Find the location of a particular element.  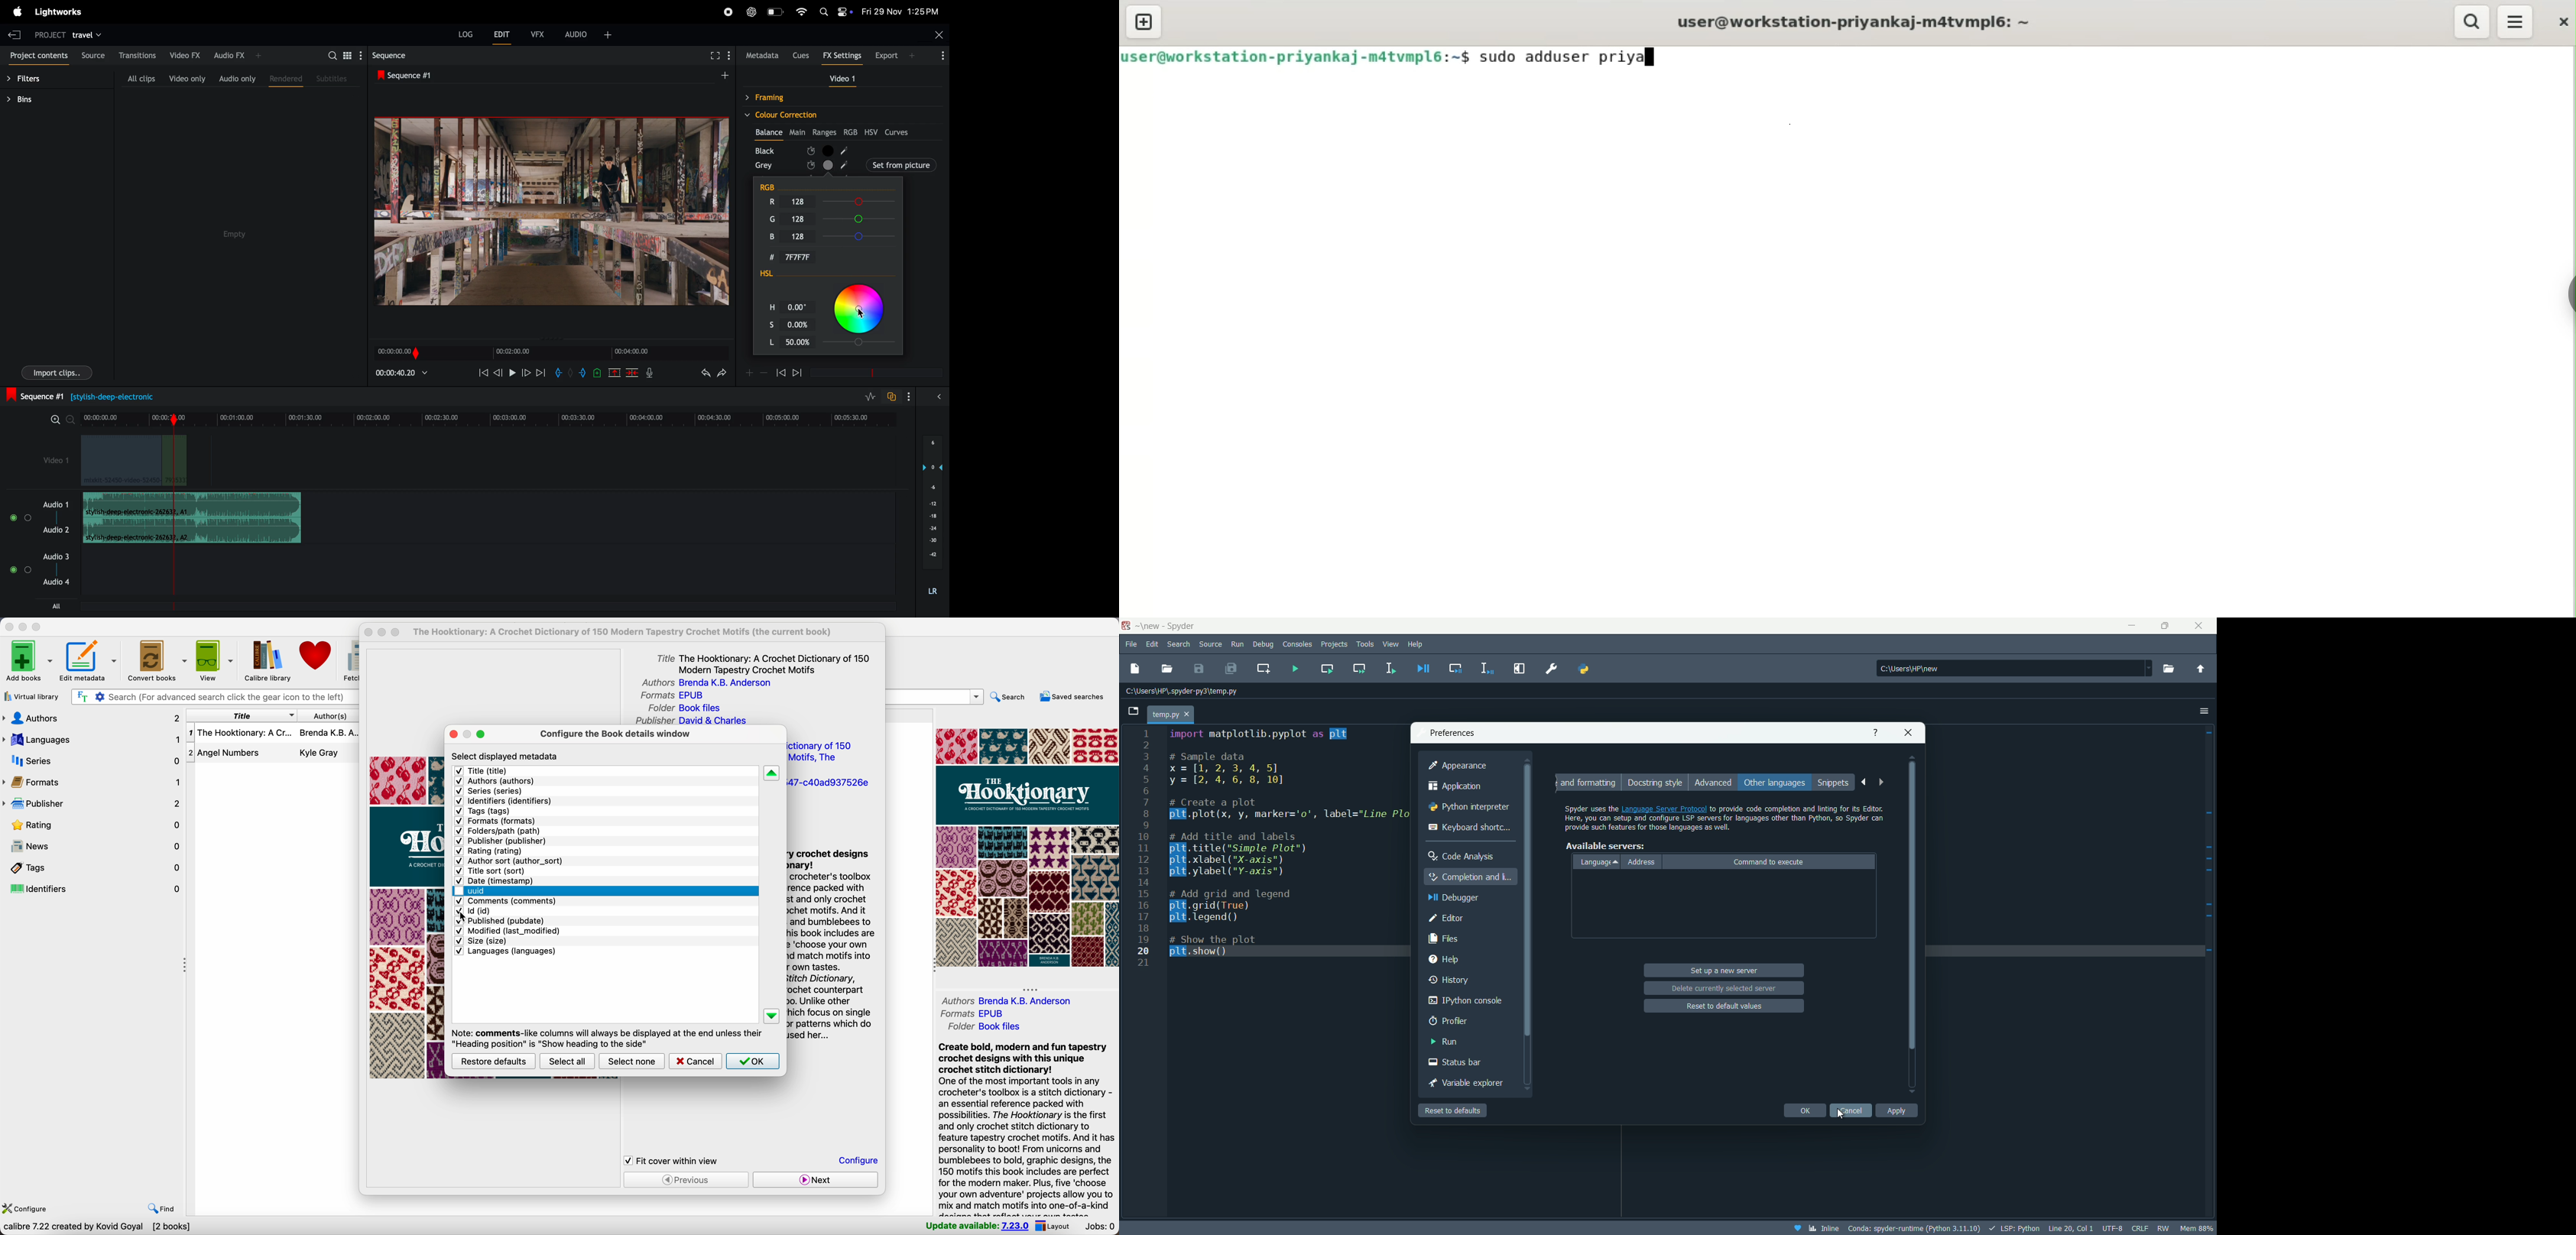

synopsis is located at coordinates (1026, 1128).